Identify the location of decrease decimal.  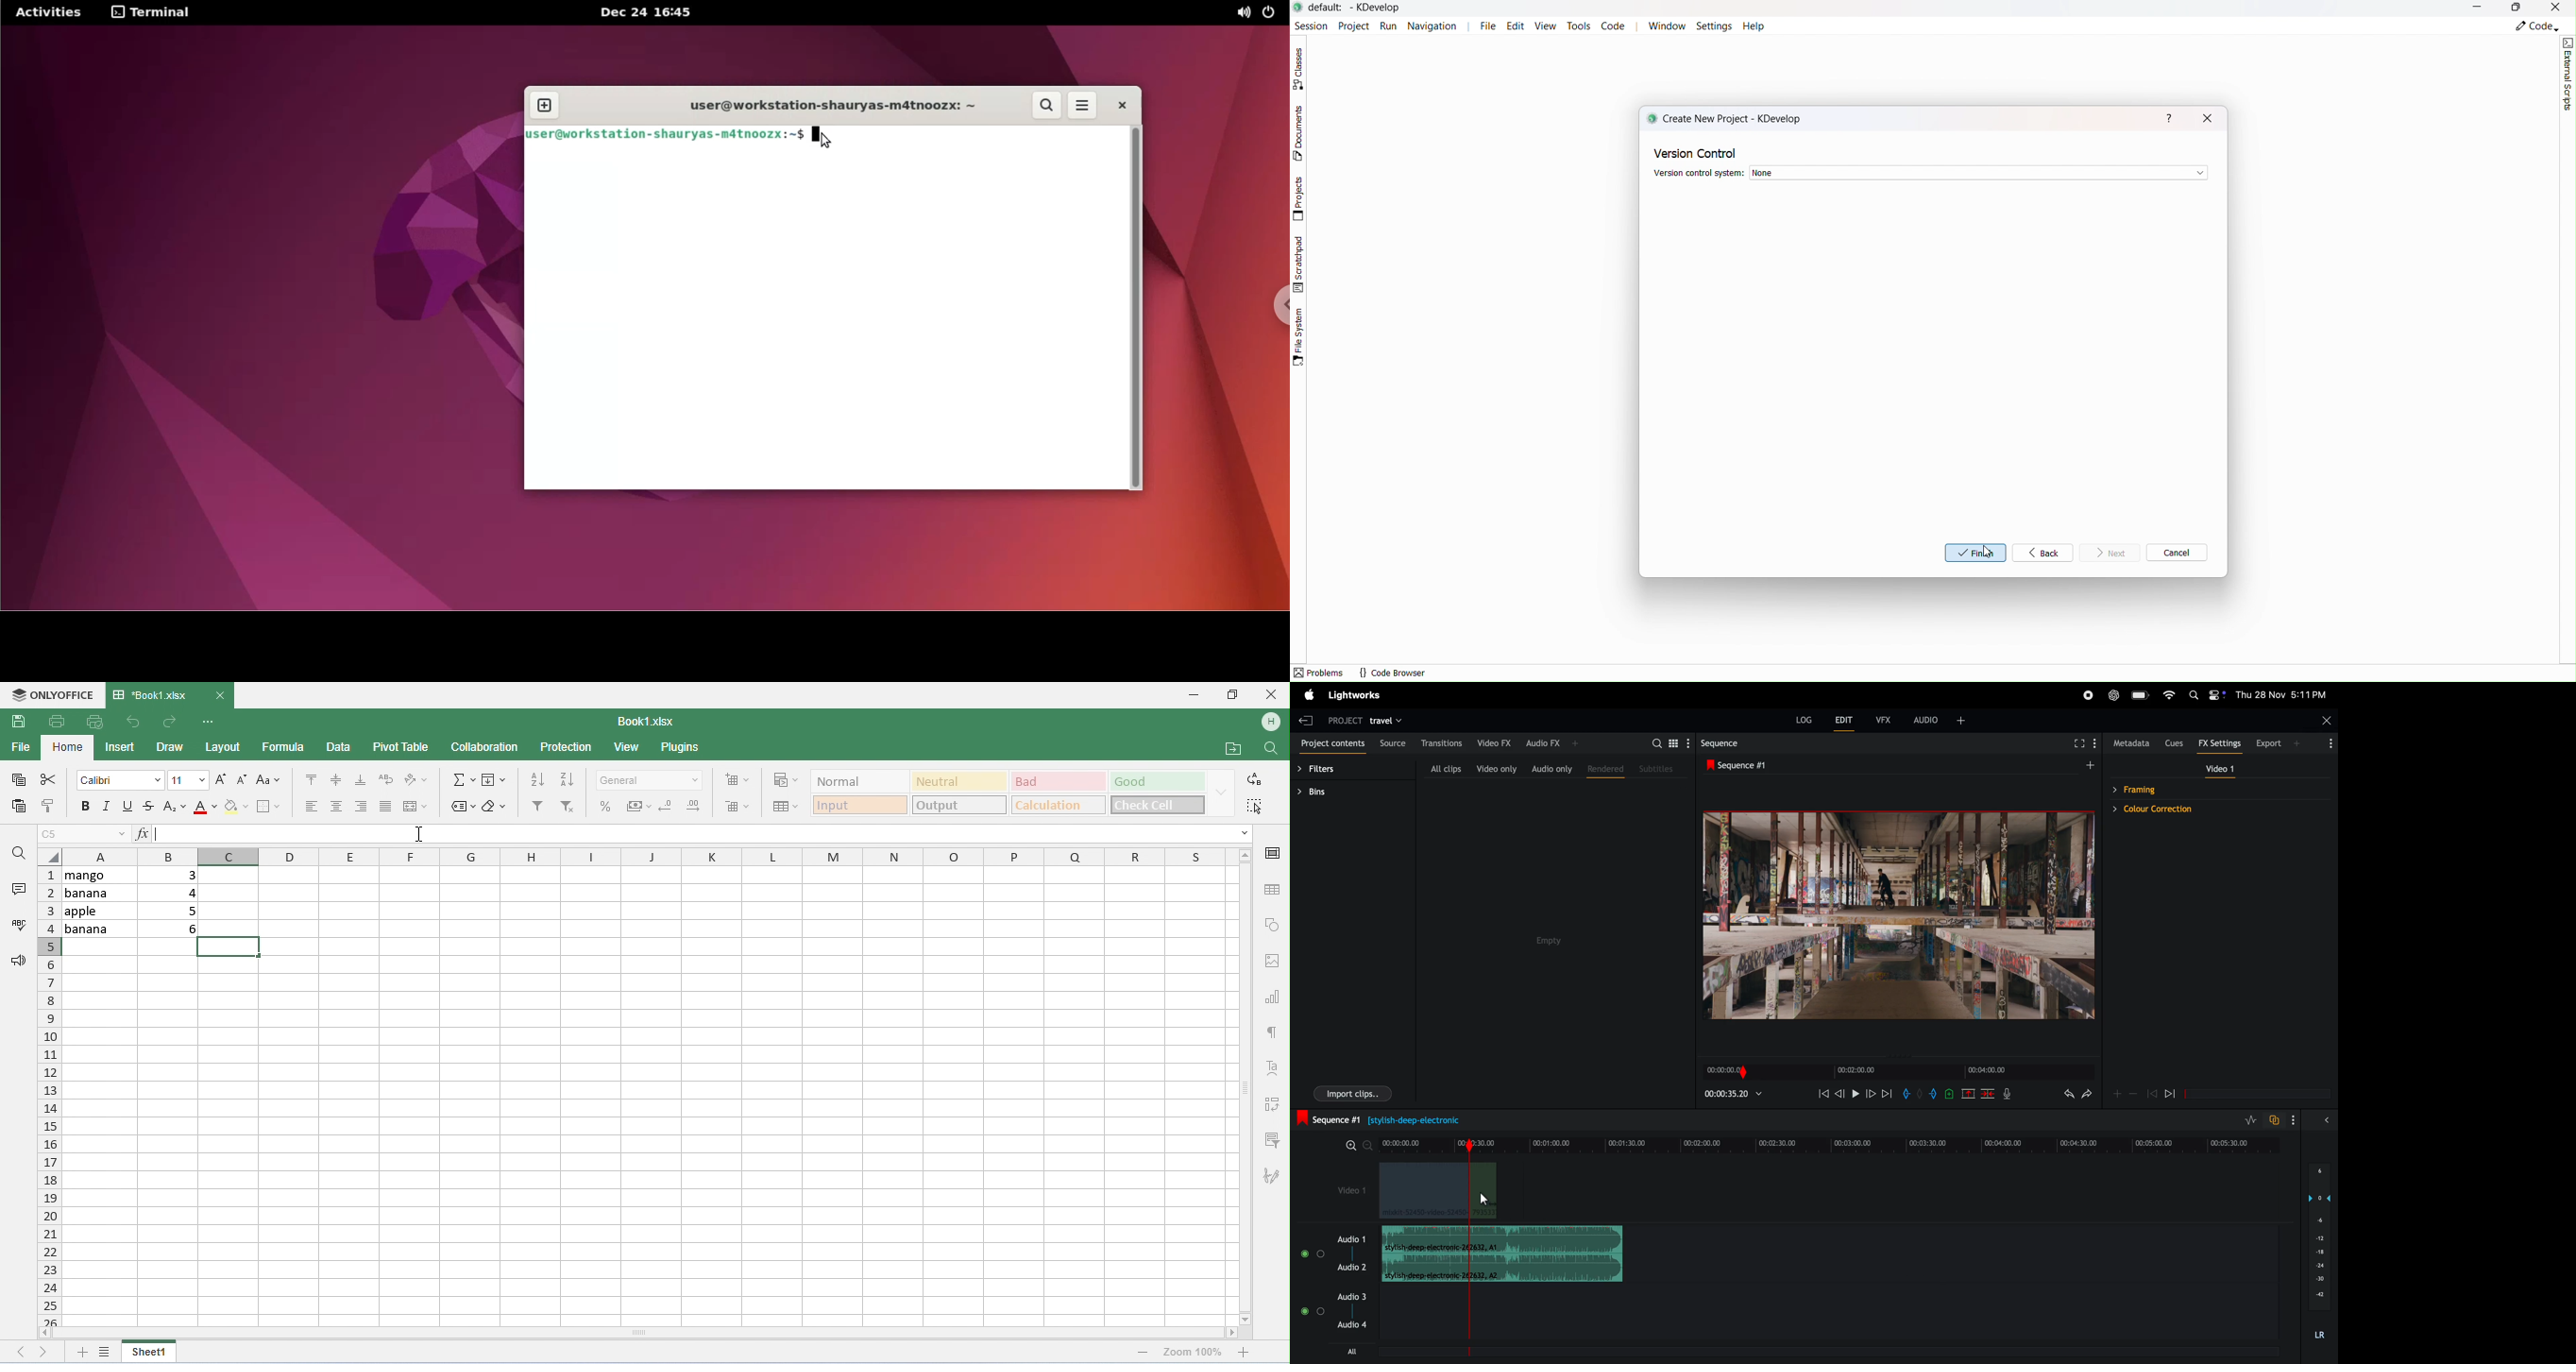
(666, 805).